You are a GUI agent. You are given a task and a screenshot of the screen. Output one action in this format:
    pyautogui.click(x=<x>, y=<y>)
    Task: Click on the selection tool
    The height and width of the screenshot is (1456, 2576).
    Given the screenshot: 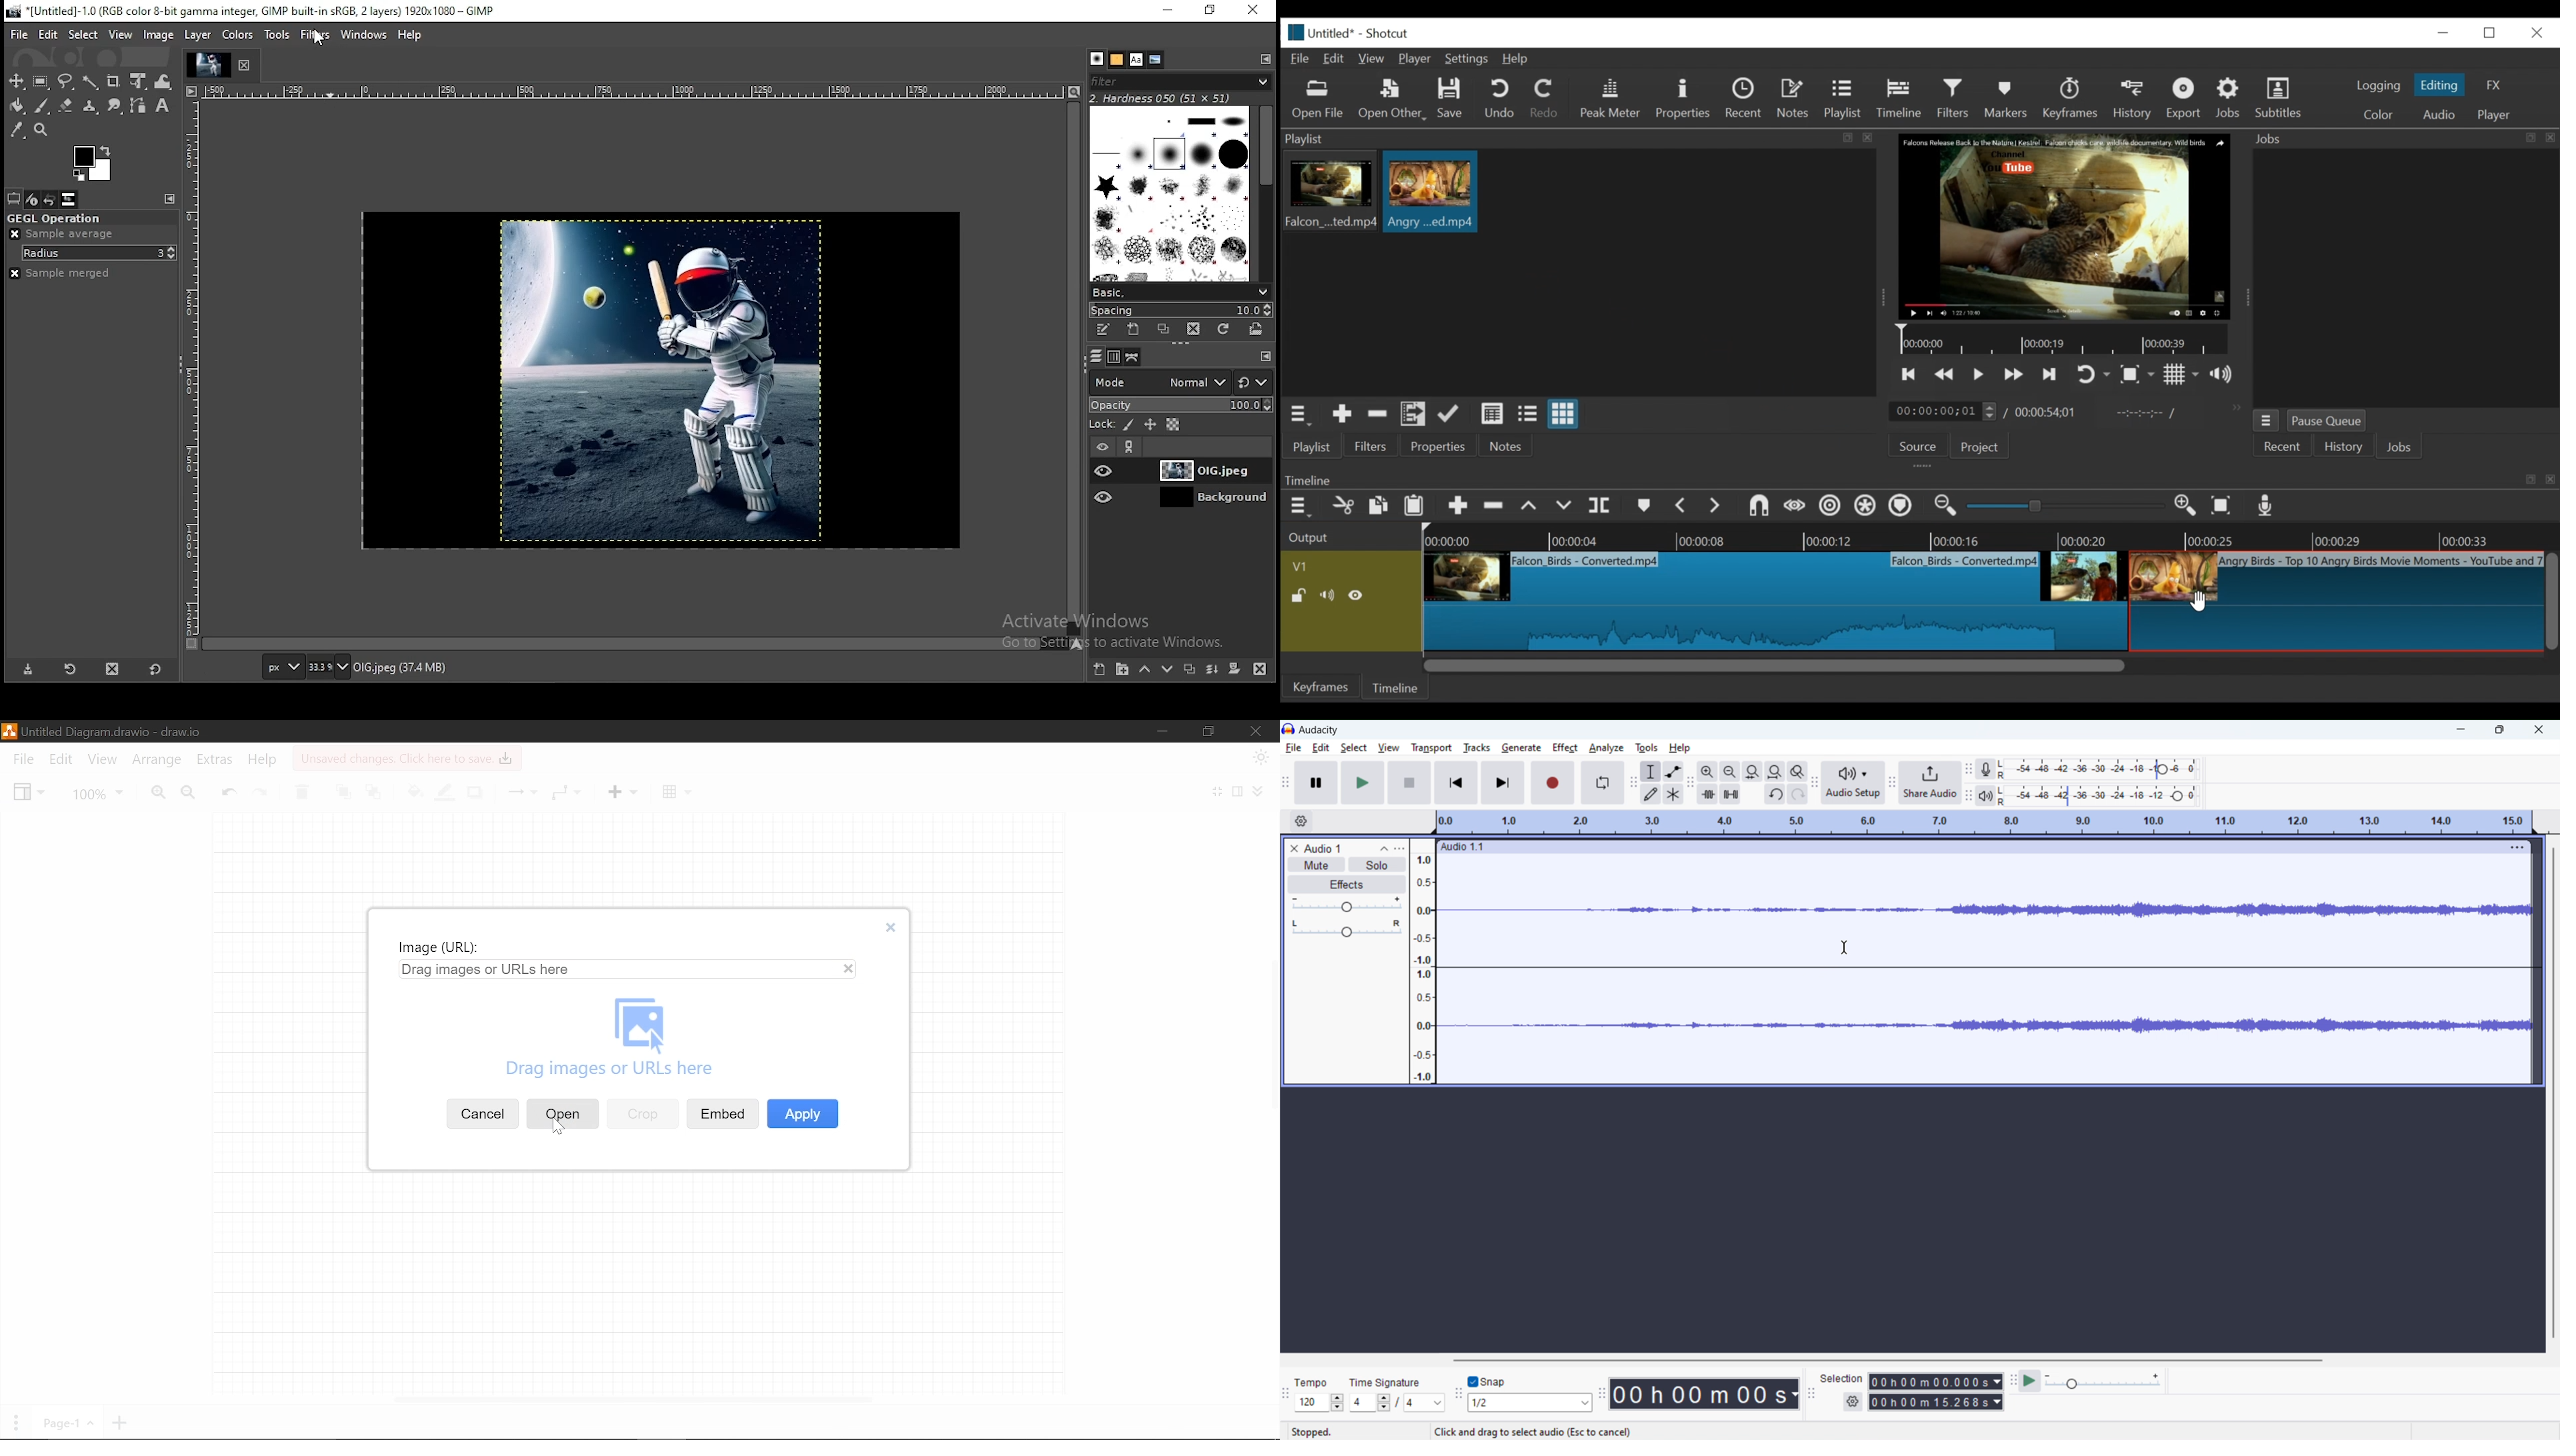 What is the action you would take?
    pyautogui.click(x=1650, y=771)
    